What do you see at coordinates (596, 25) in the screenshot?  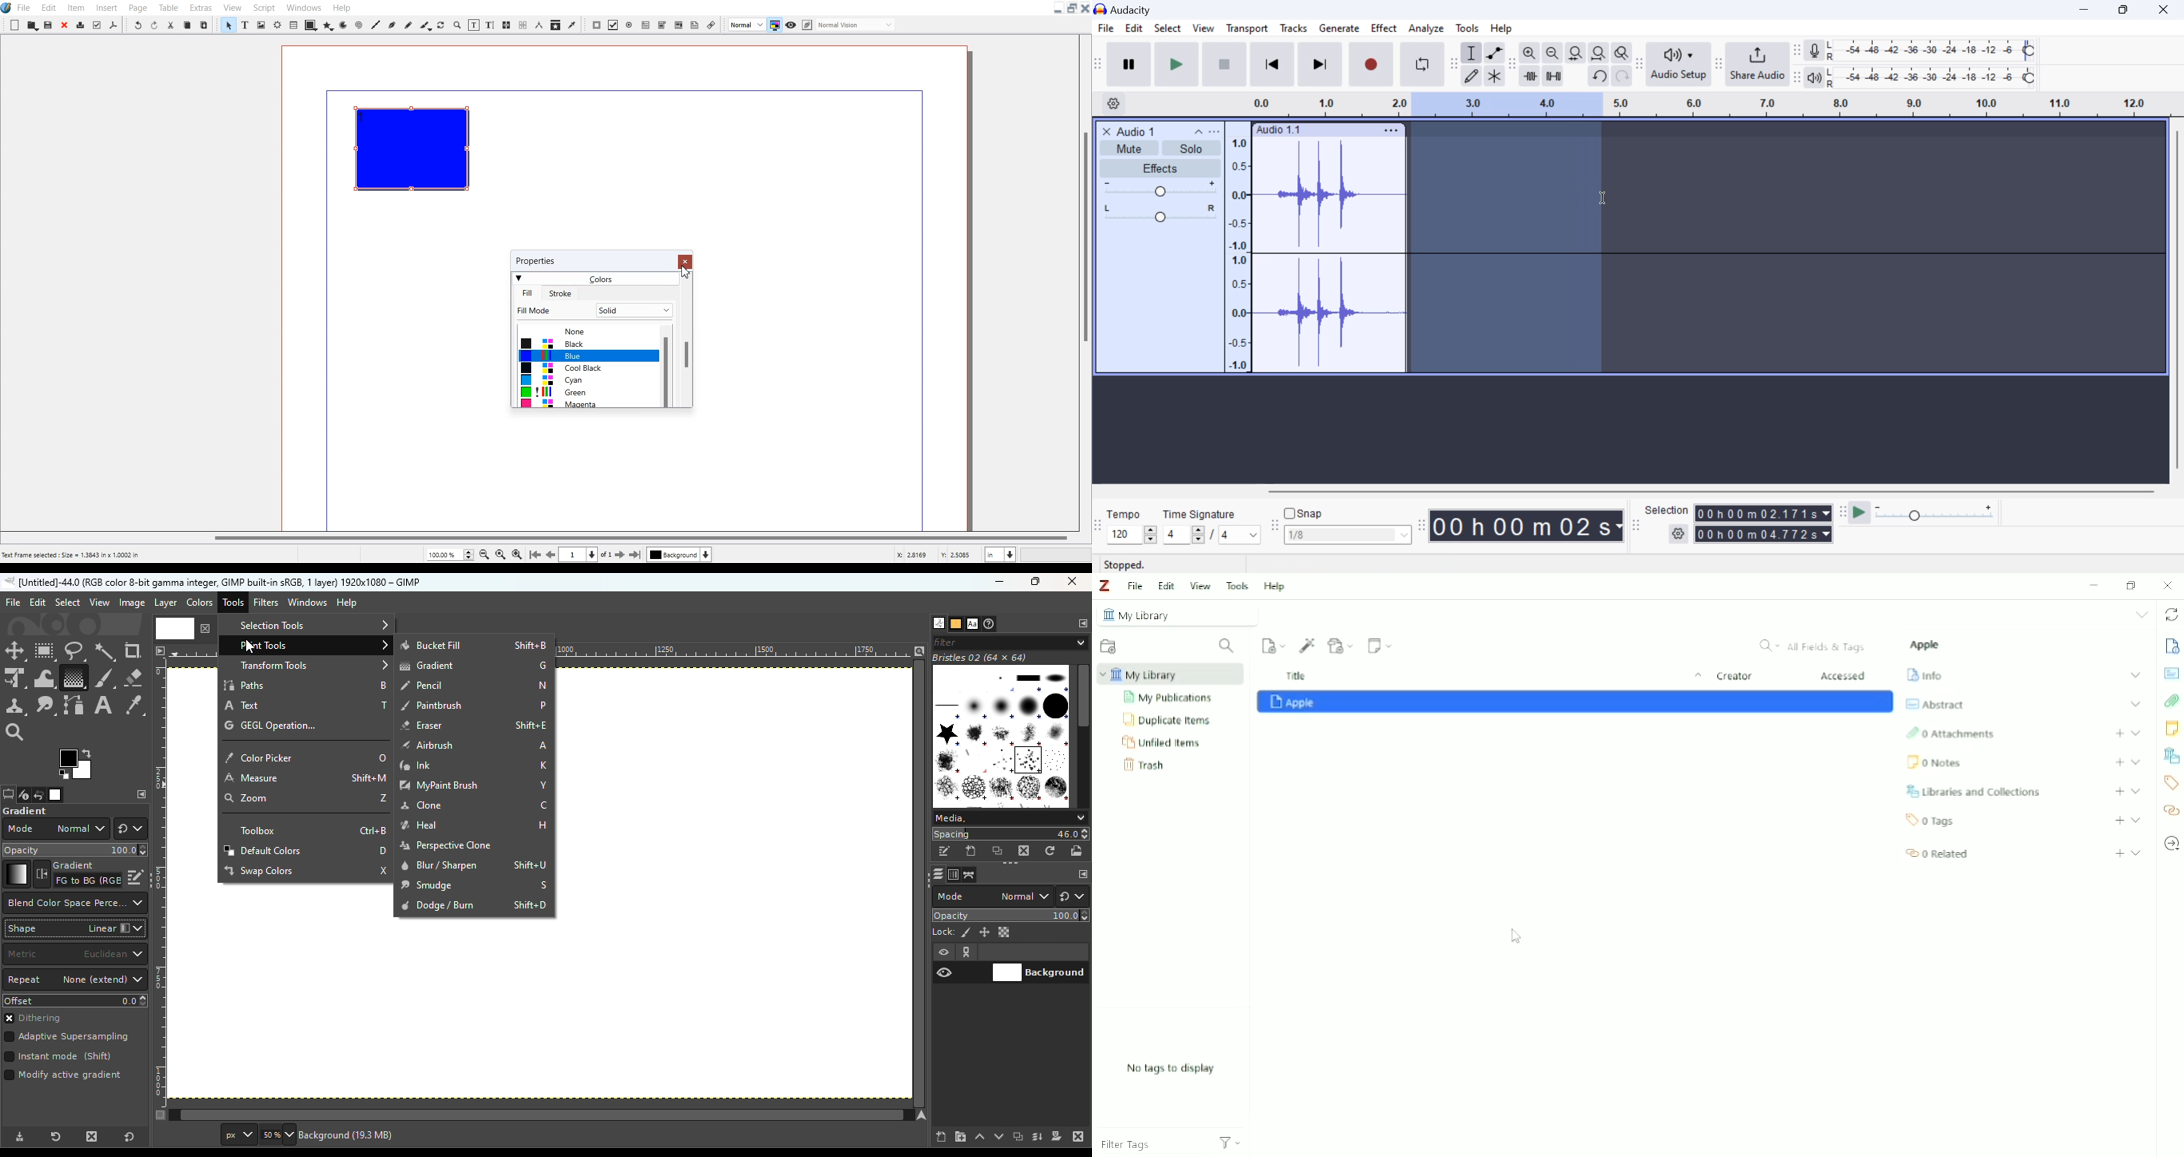 I see `PDF Push Button` at bounding box center [596, 25].